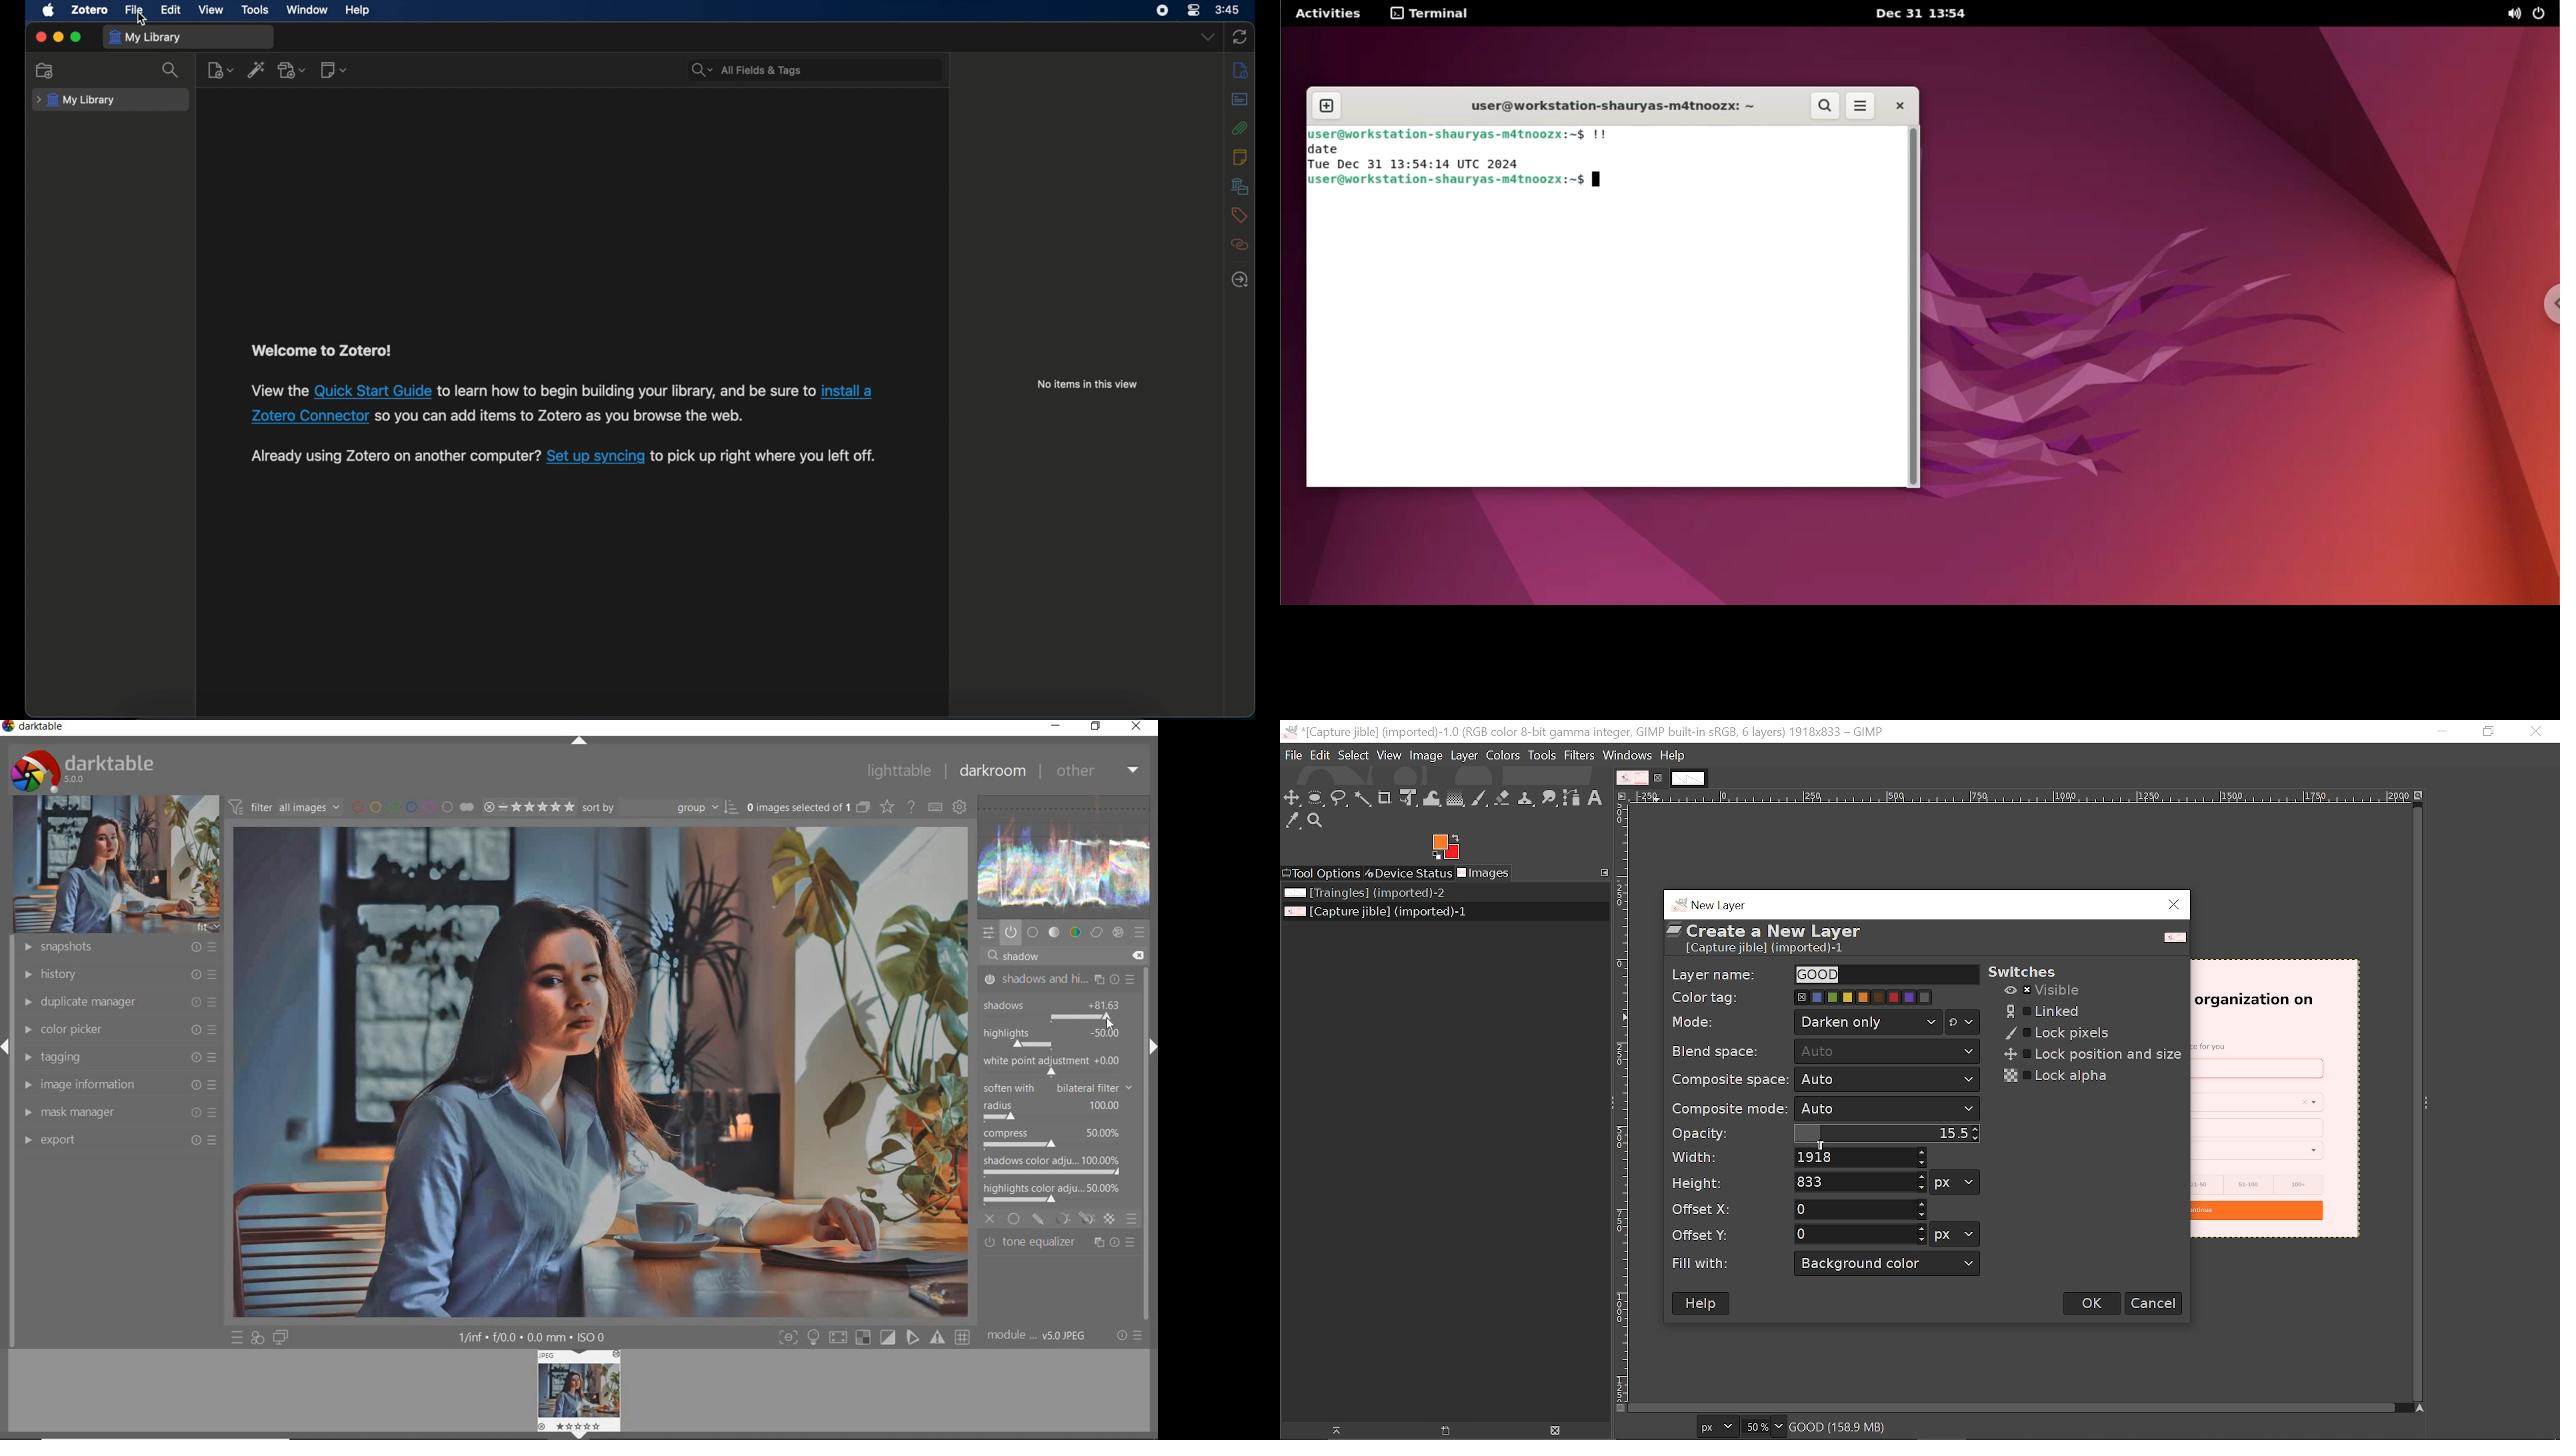 The height and width of the screenshot is (1456, 2576). What do you see at coordinates (321, 351) in the screenshot?
I see `welcome to zotero` at bounding box center [321, 351].